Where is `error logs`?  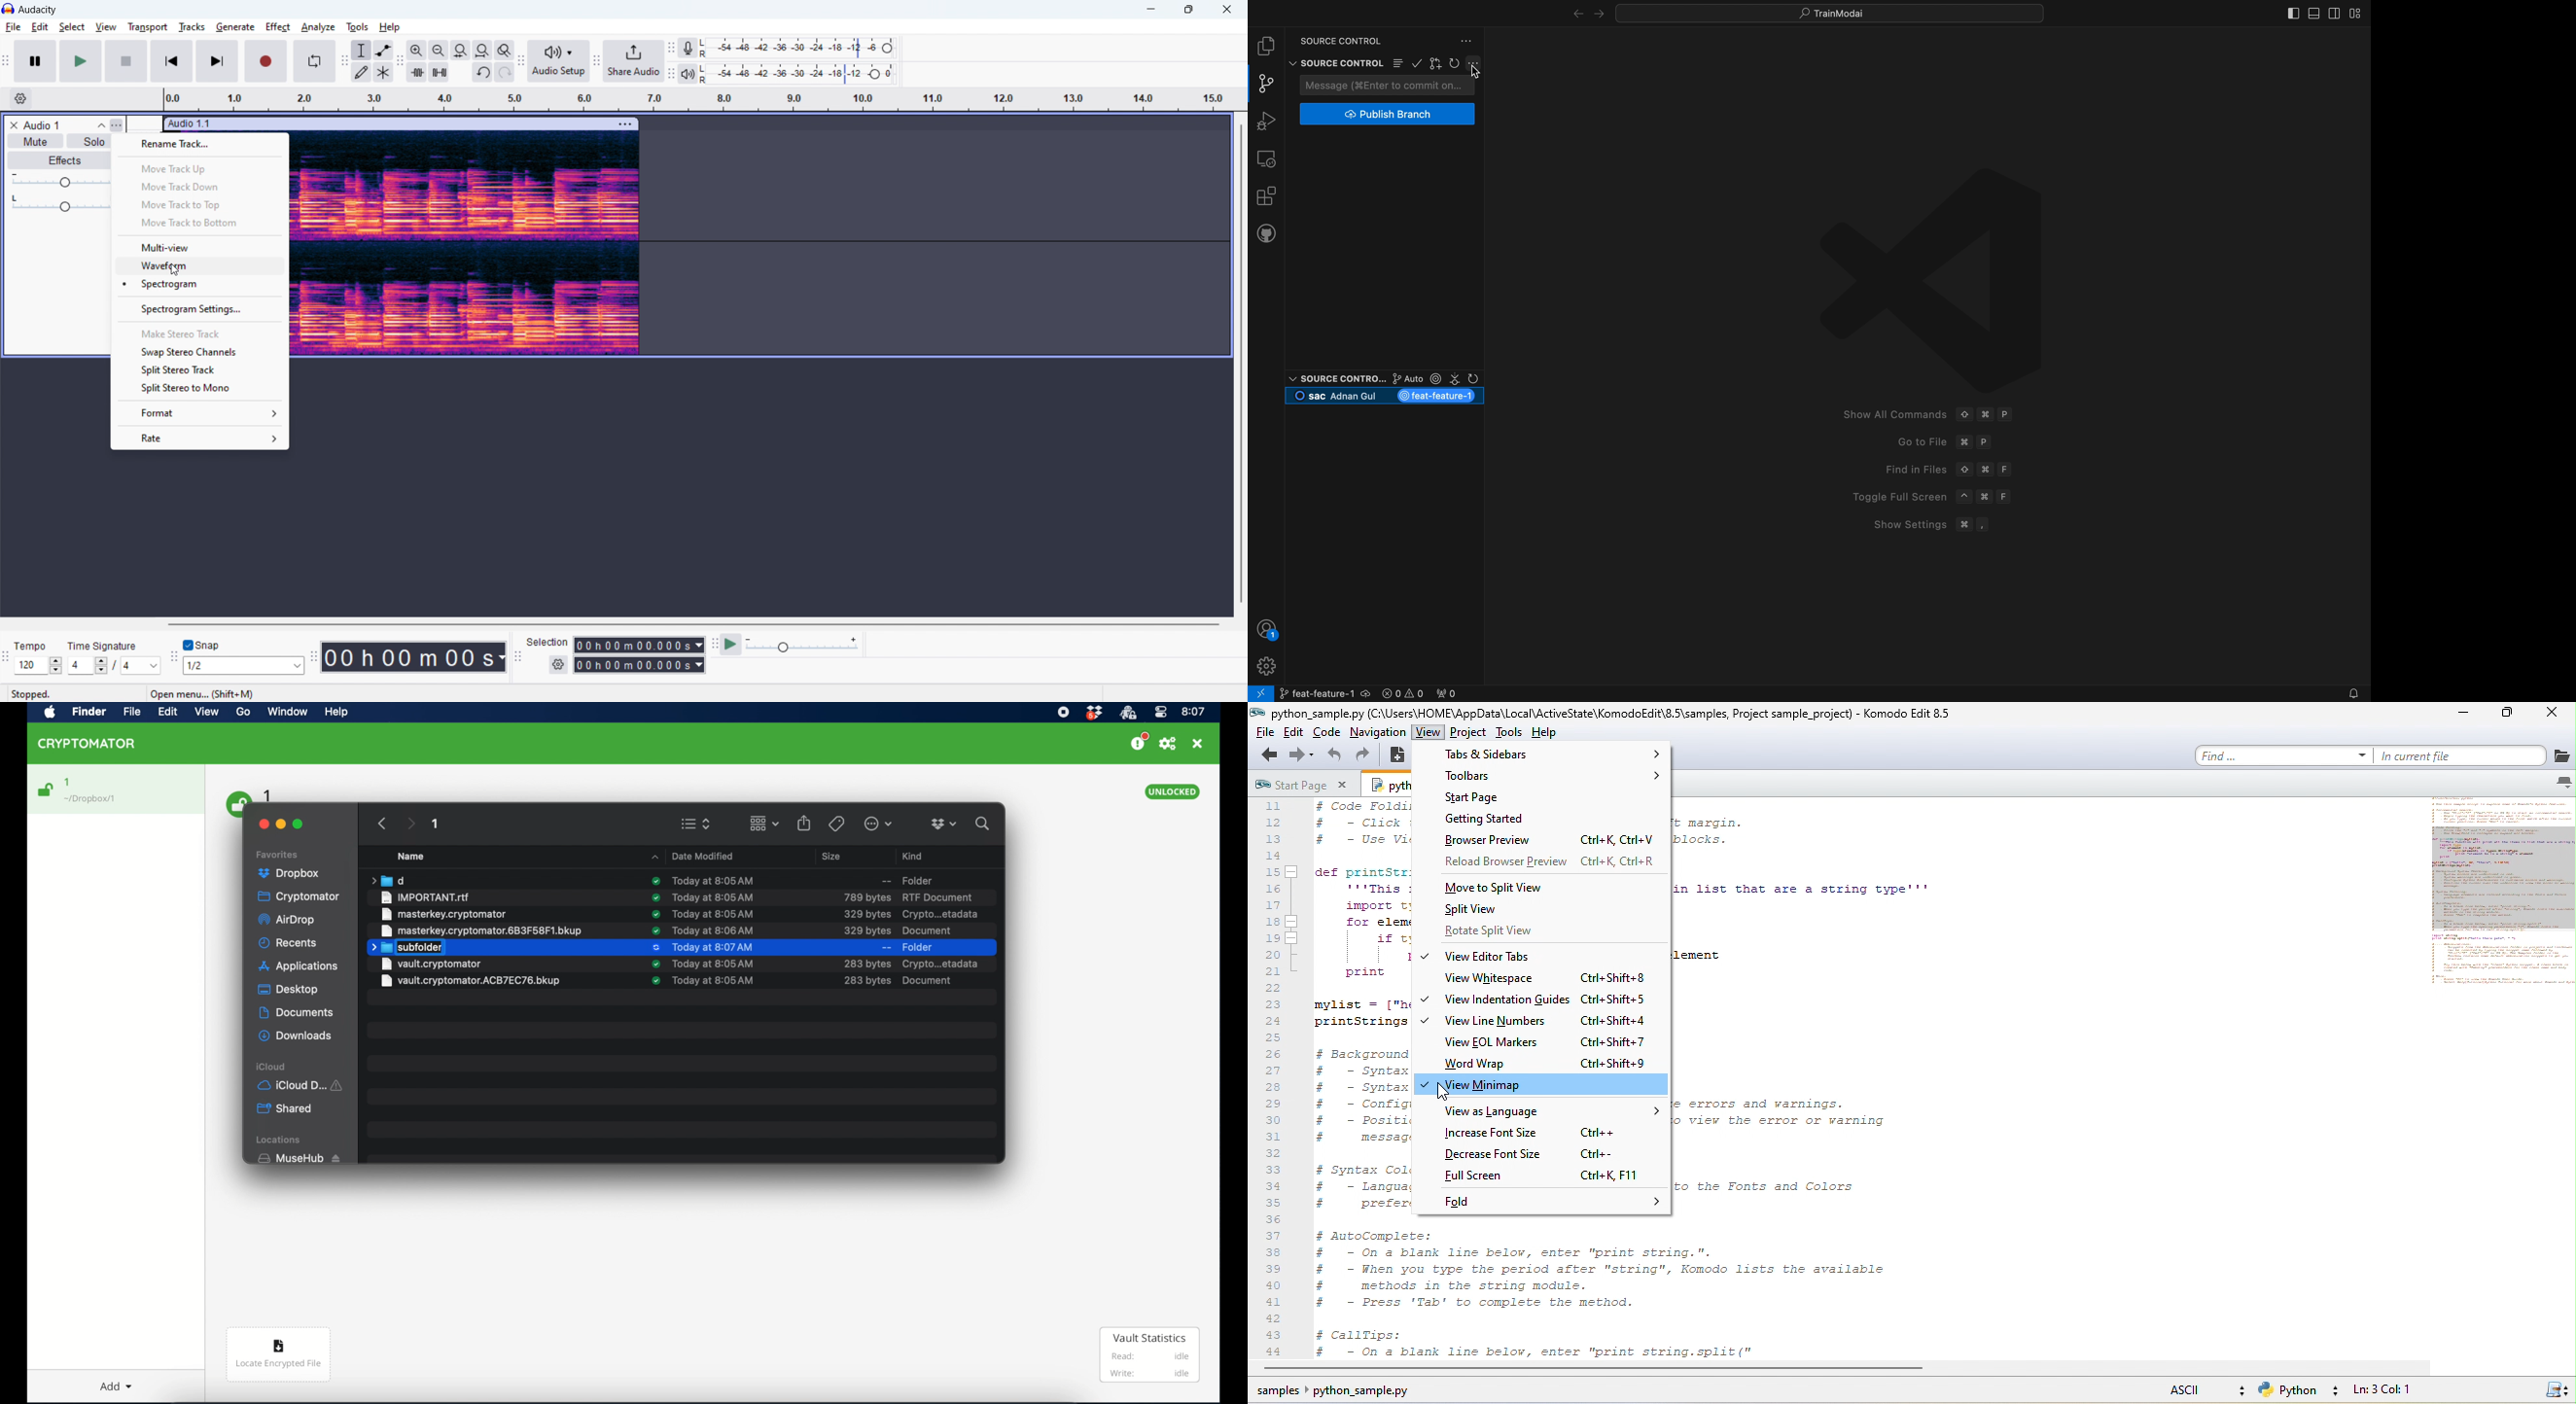 error logs is located at coordinates (1420, 692).